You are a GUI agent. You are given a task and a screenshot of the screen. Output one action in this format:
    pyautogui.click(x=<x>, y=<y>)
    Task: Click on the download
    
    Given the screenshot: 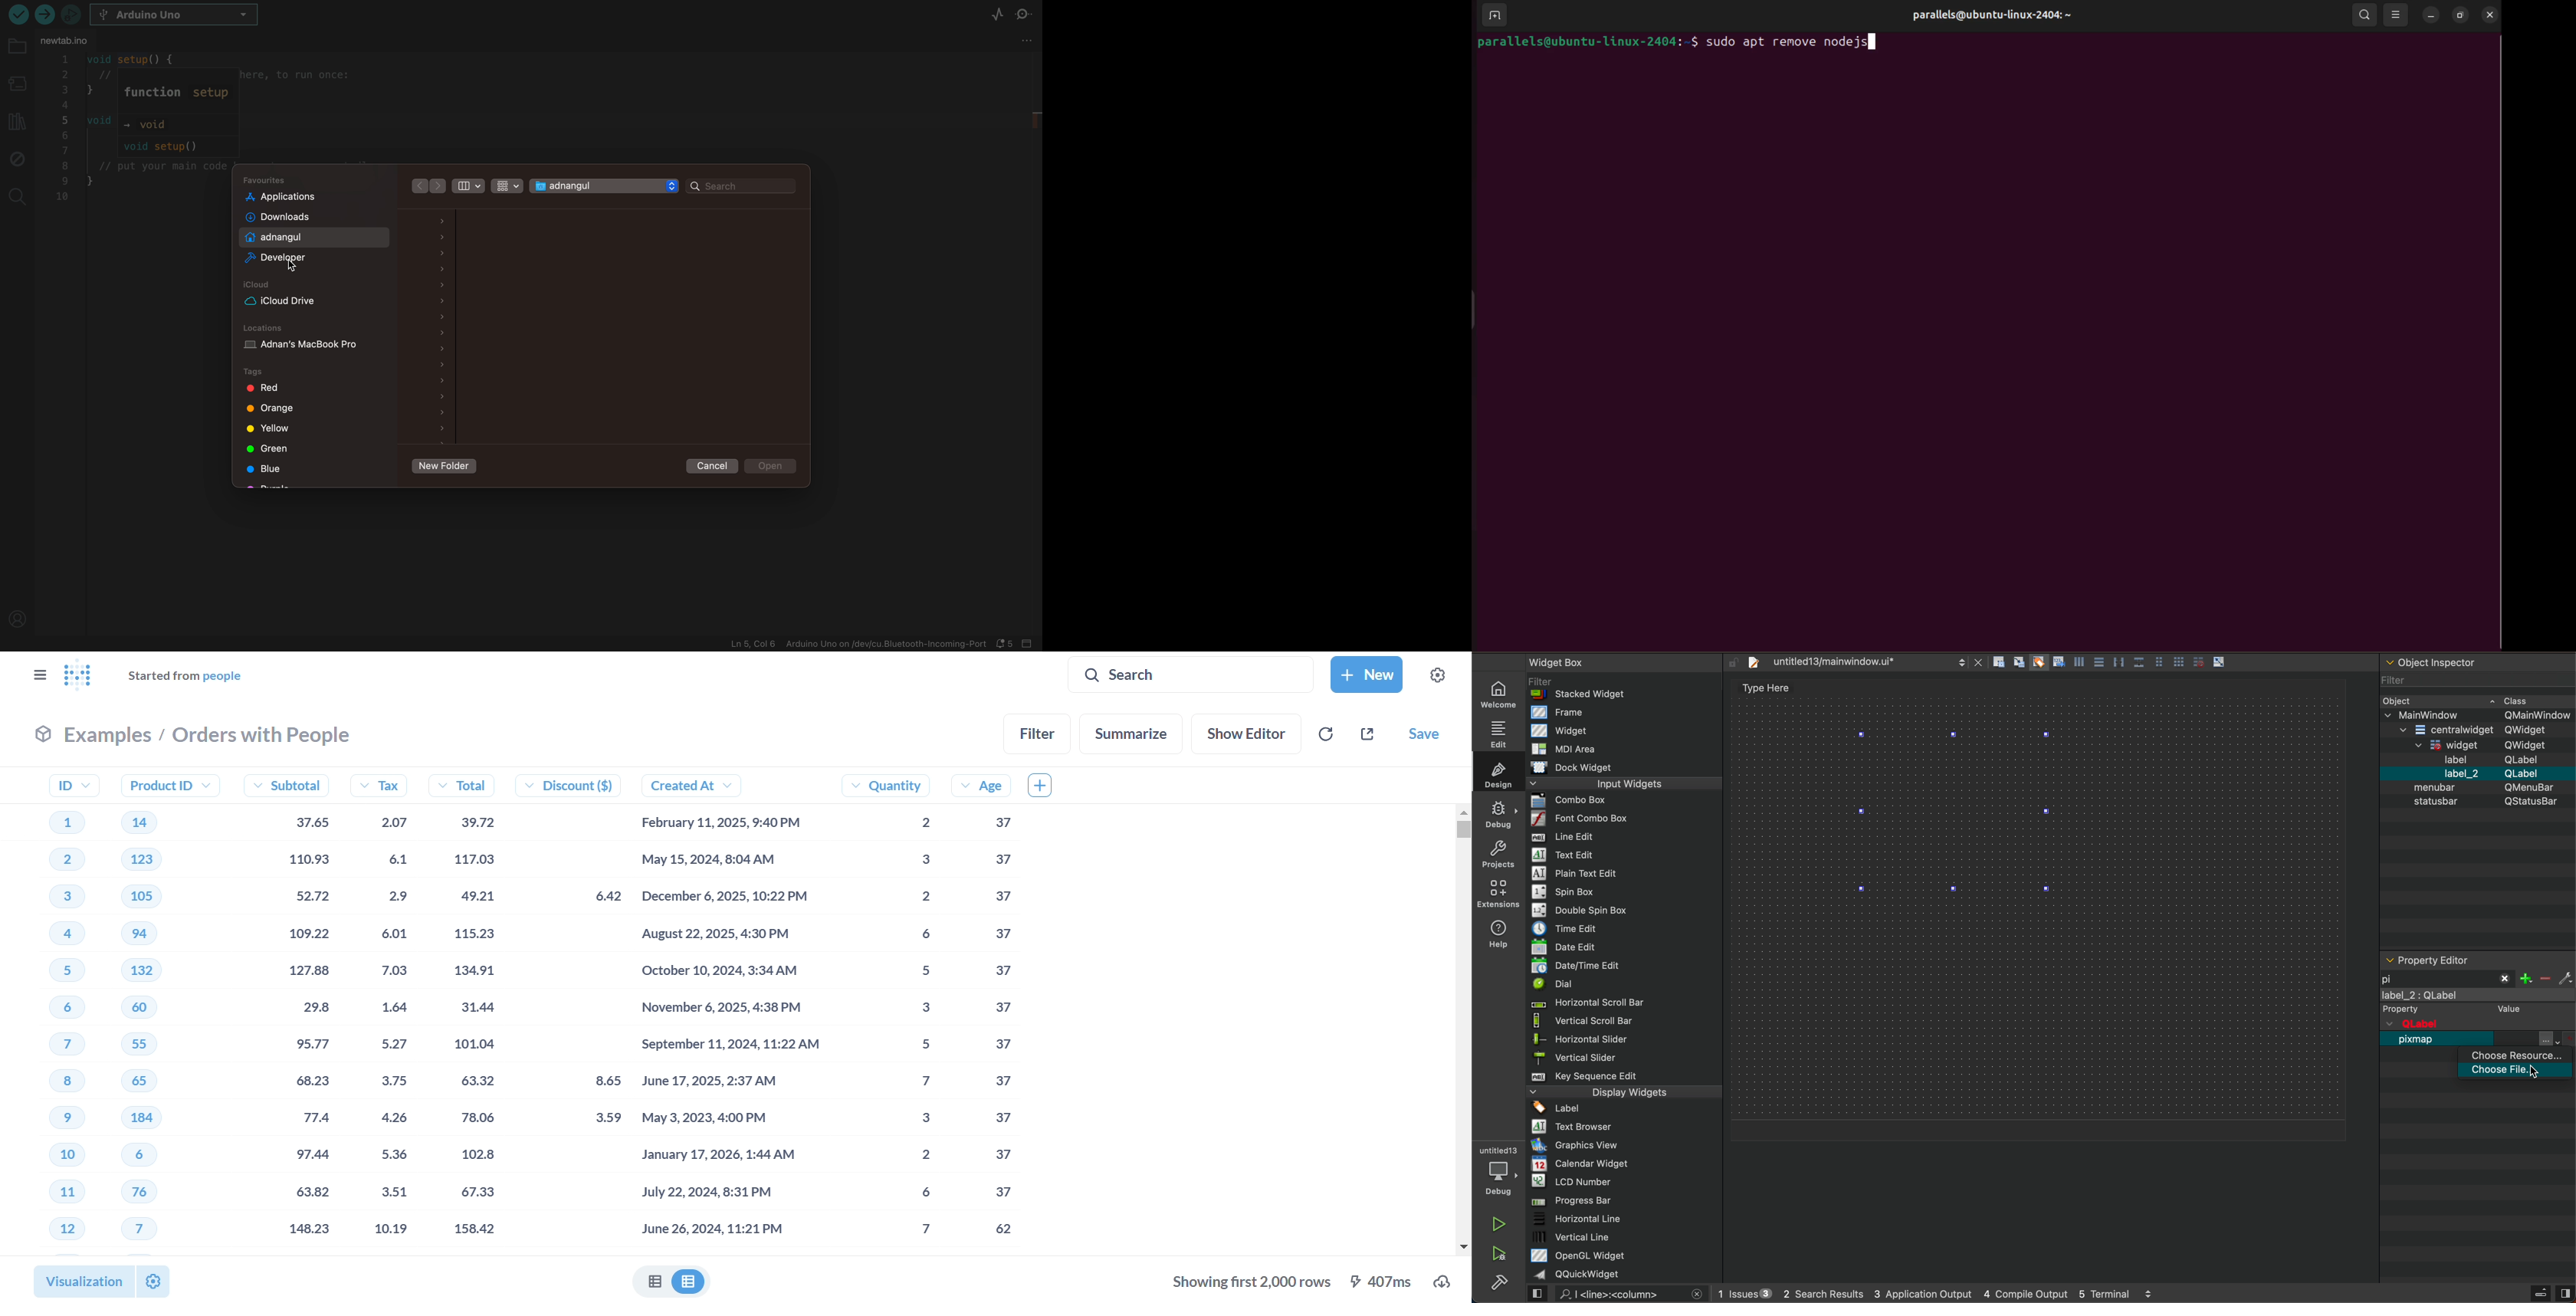 What is the action you would take?
    pyautogui.click(x=1306, y=1281)
    